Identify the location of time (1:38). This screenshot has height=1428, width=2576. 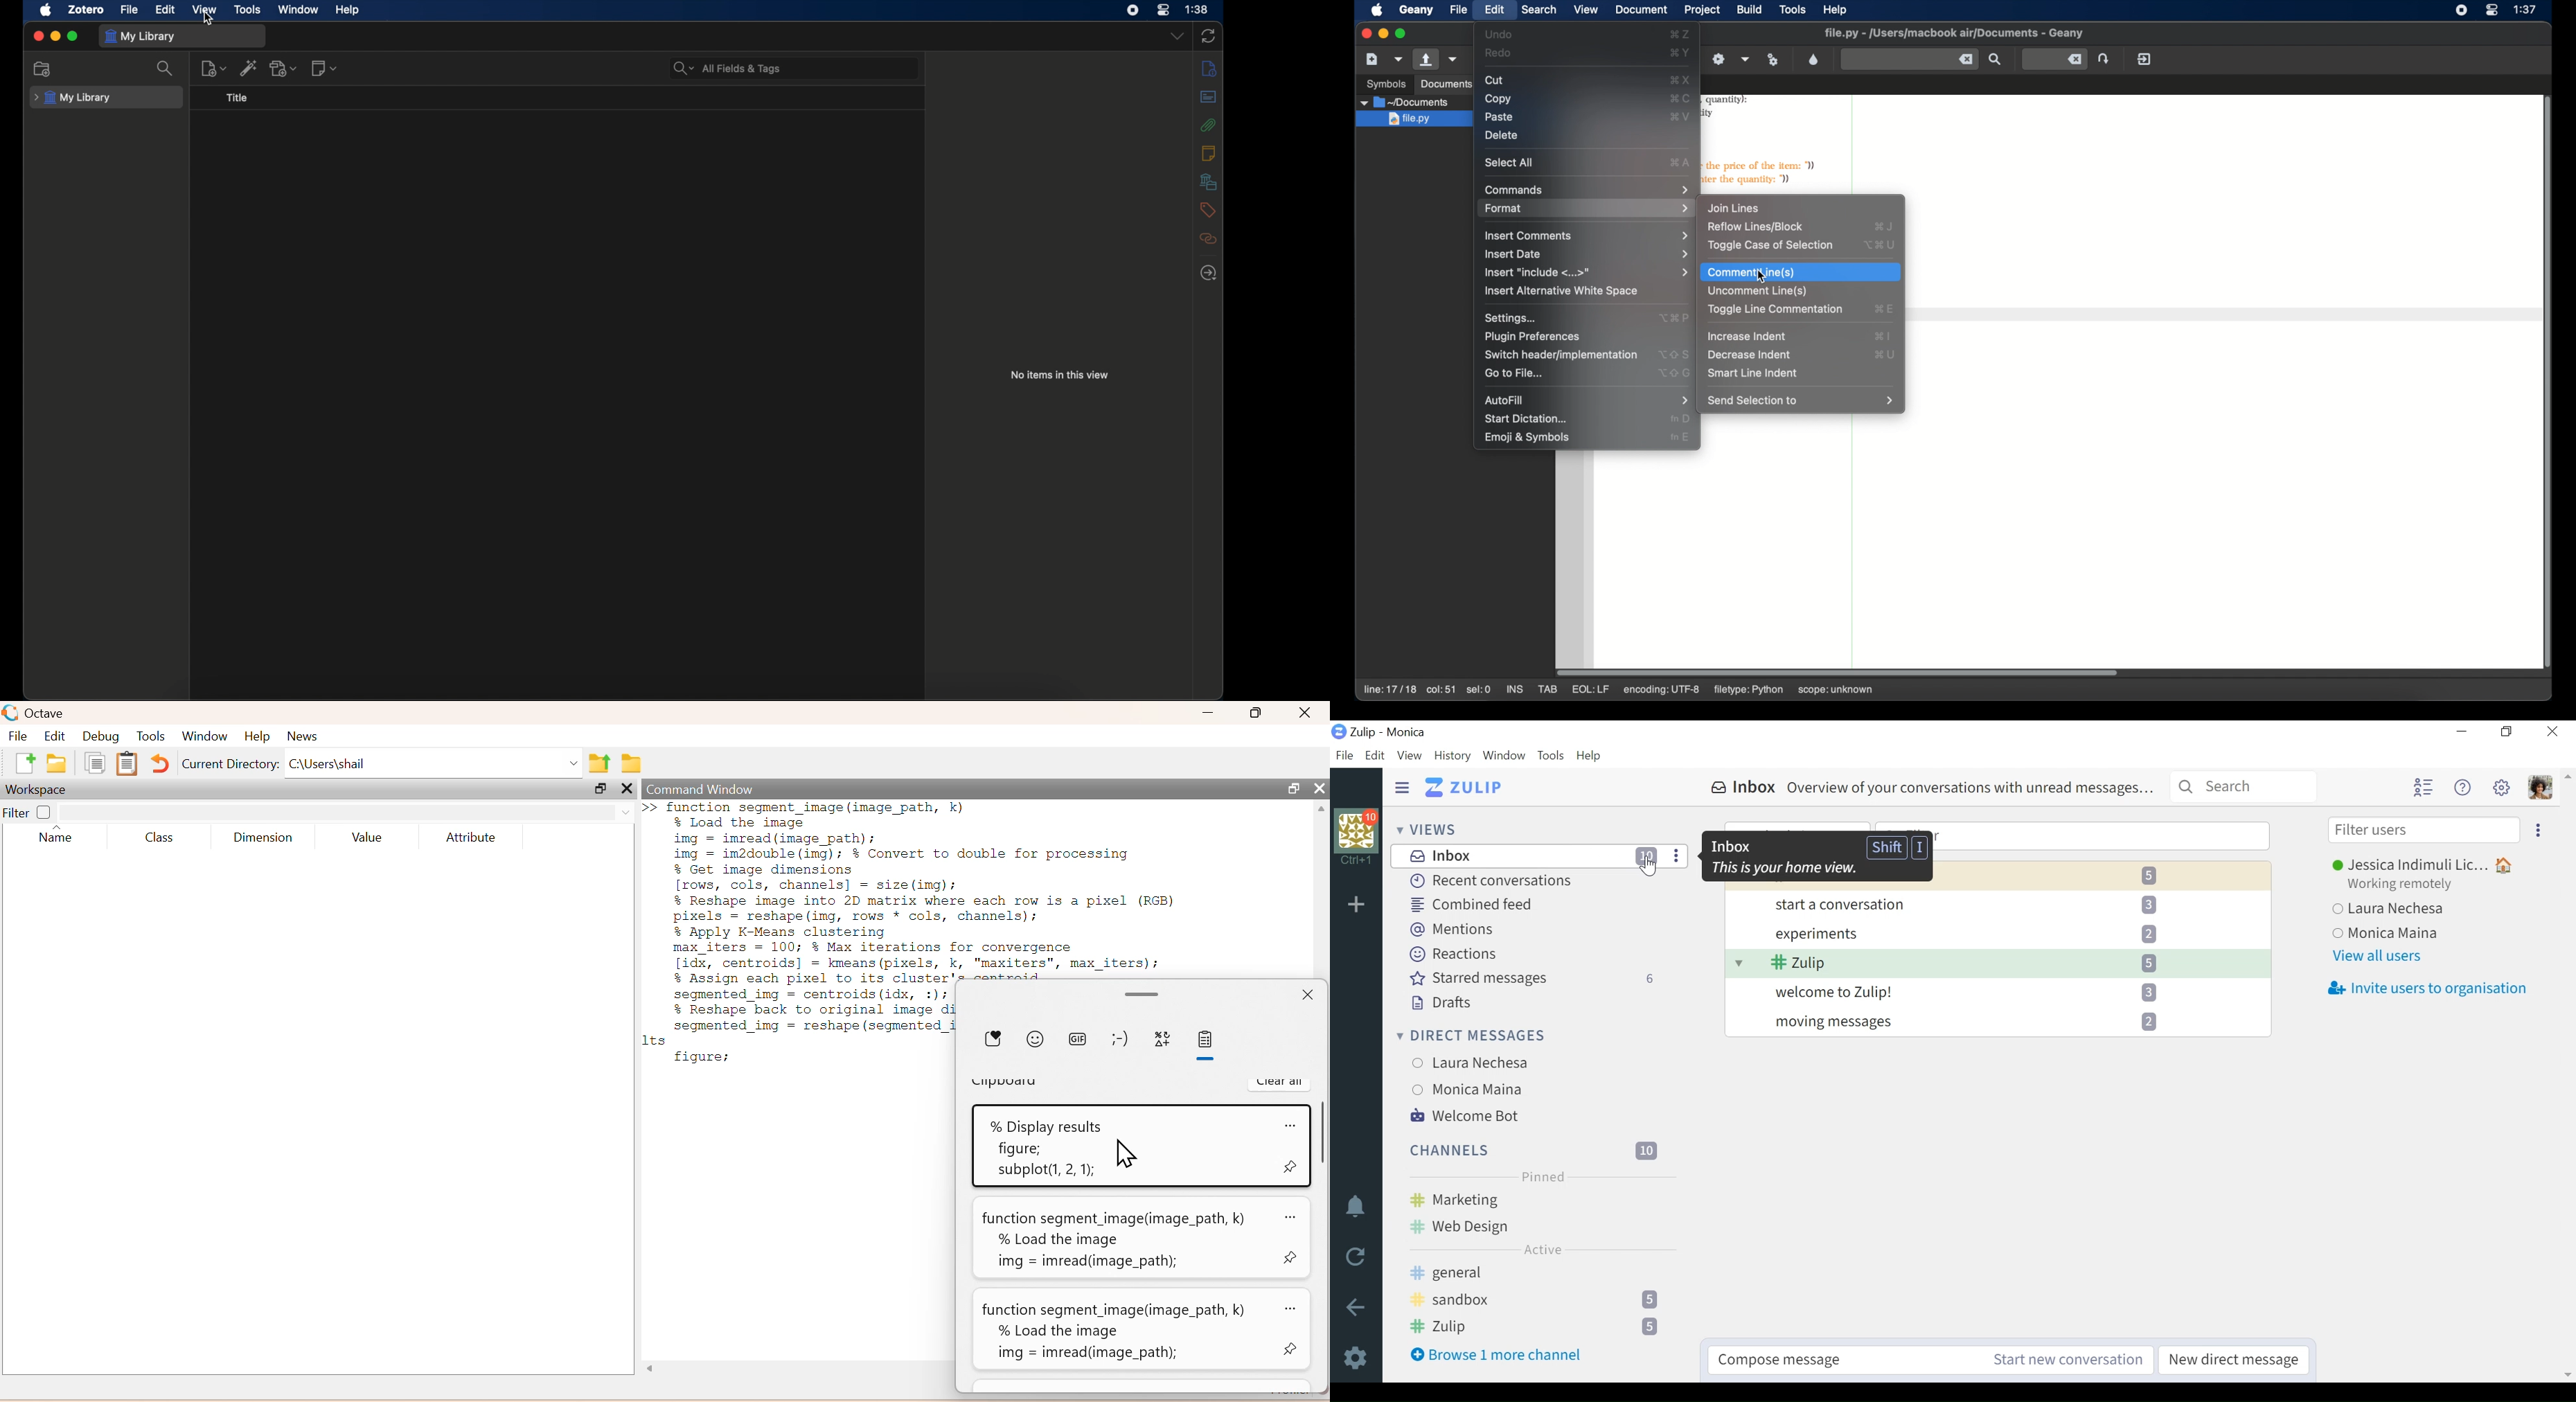
(1197, 10).